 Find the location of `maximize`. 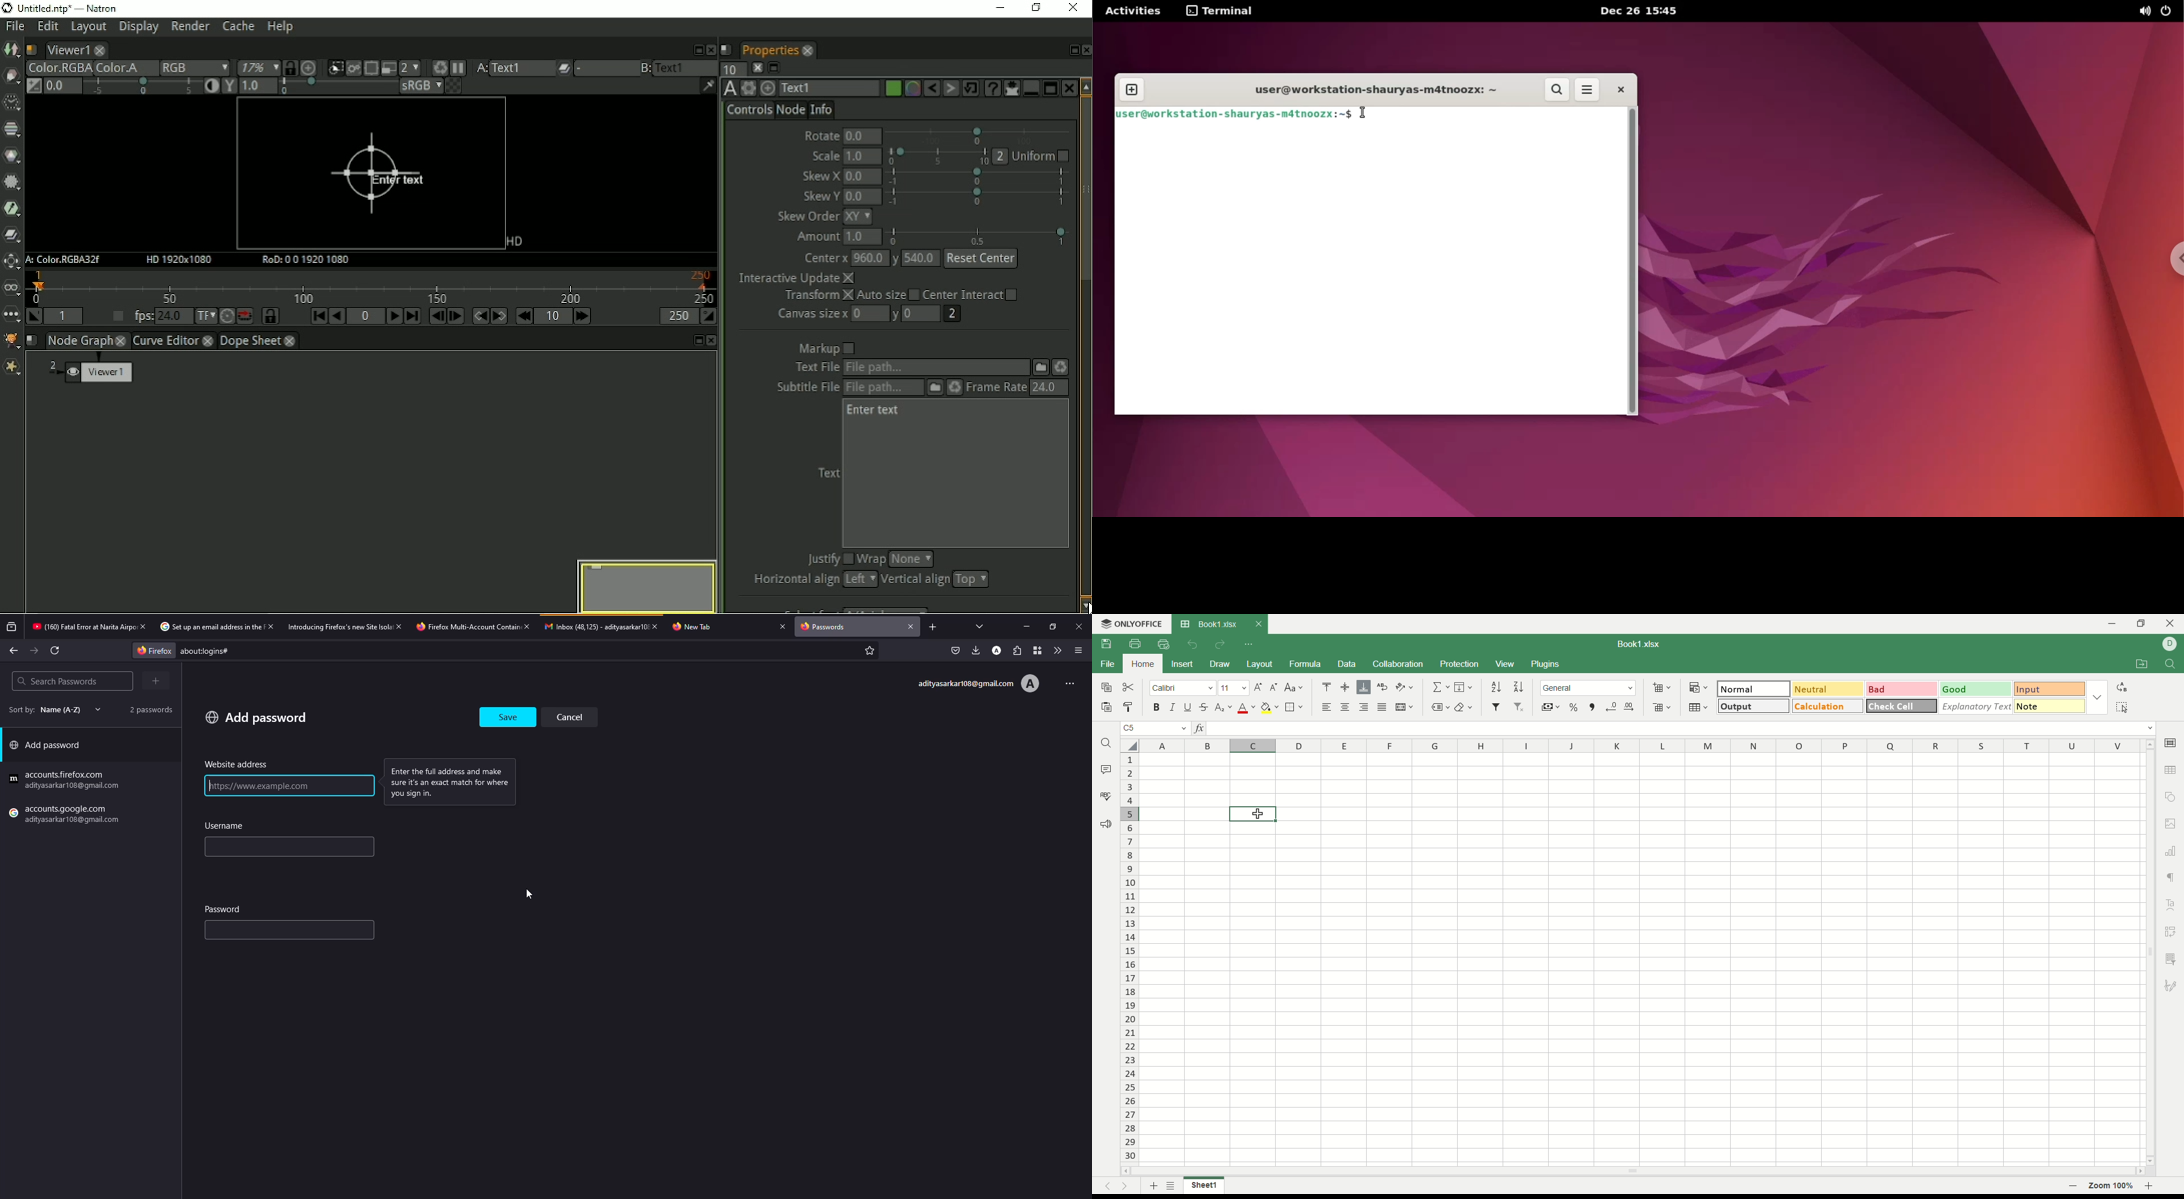

maximize is located at coordinates (1050, 627).